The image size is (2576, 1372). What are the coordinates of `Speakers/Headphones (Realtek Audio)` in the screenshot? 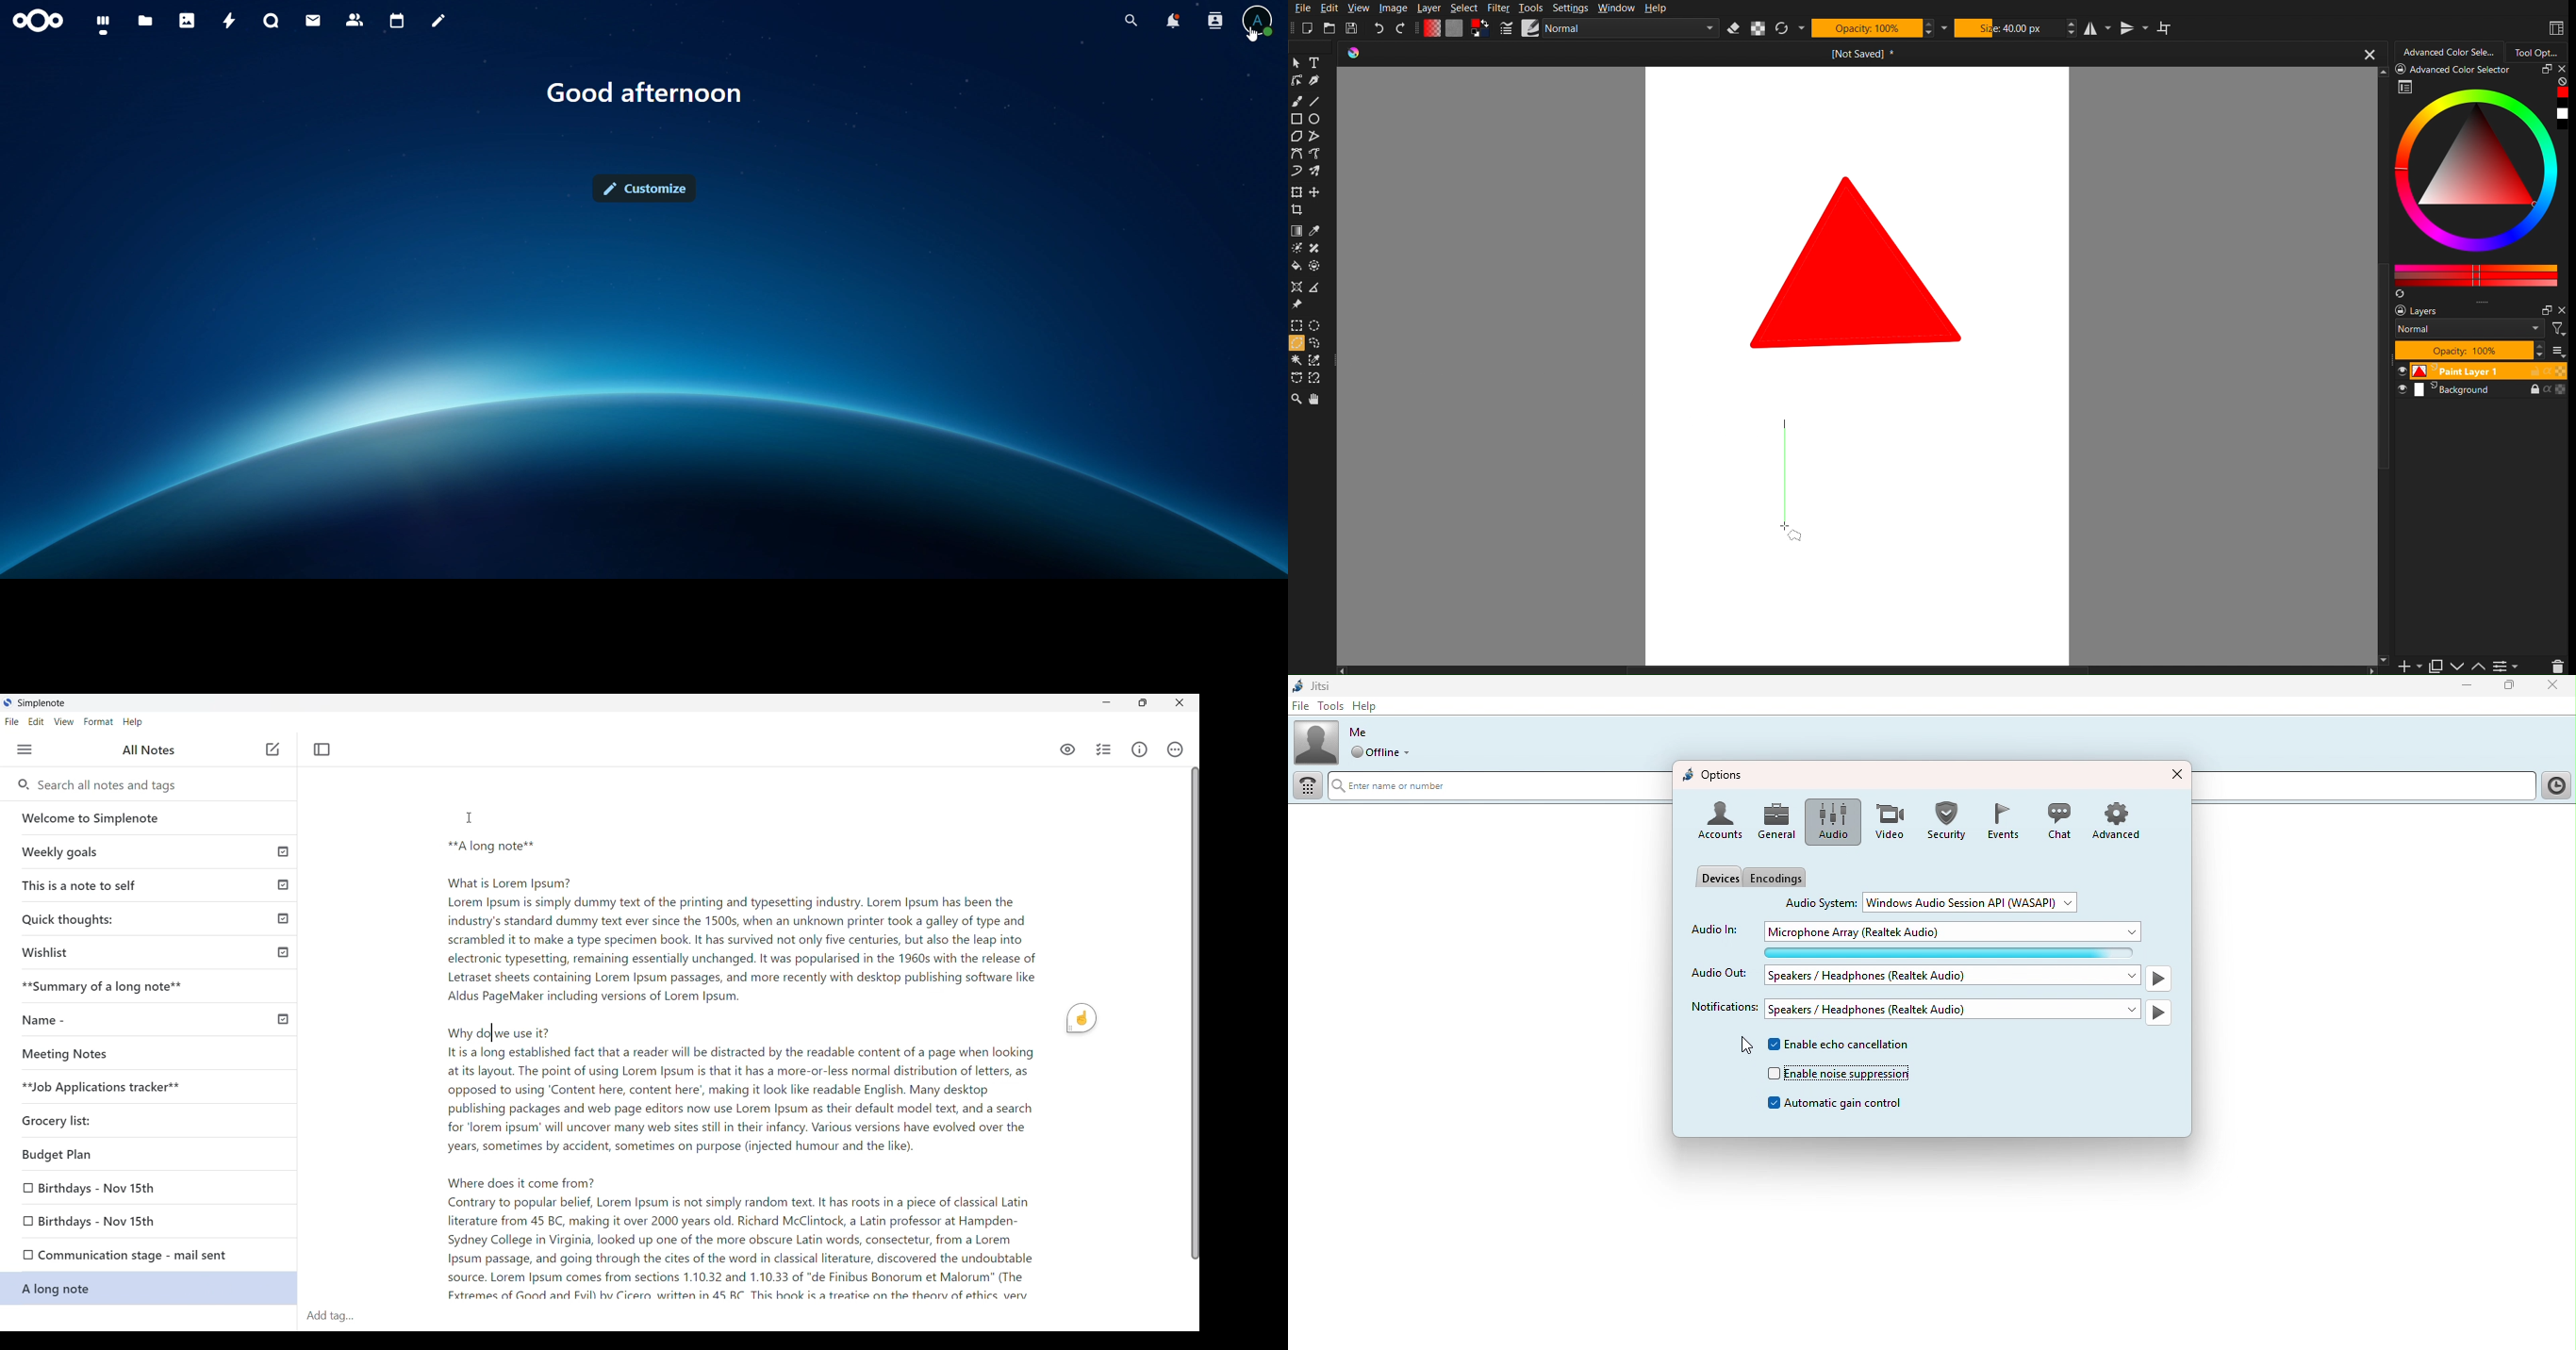 It's located at (1954, 975).